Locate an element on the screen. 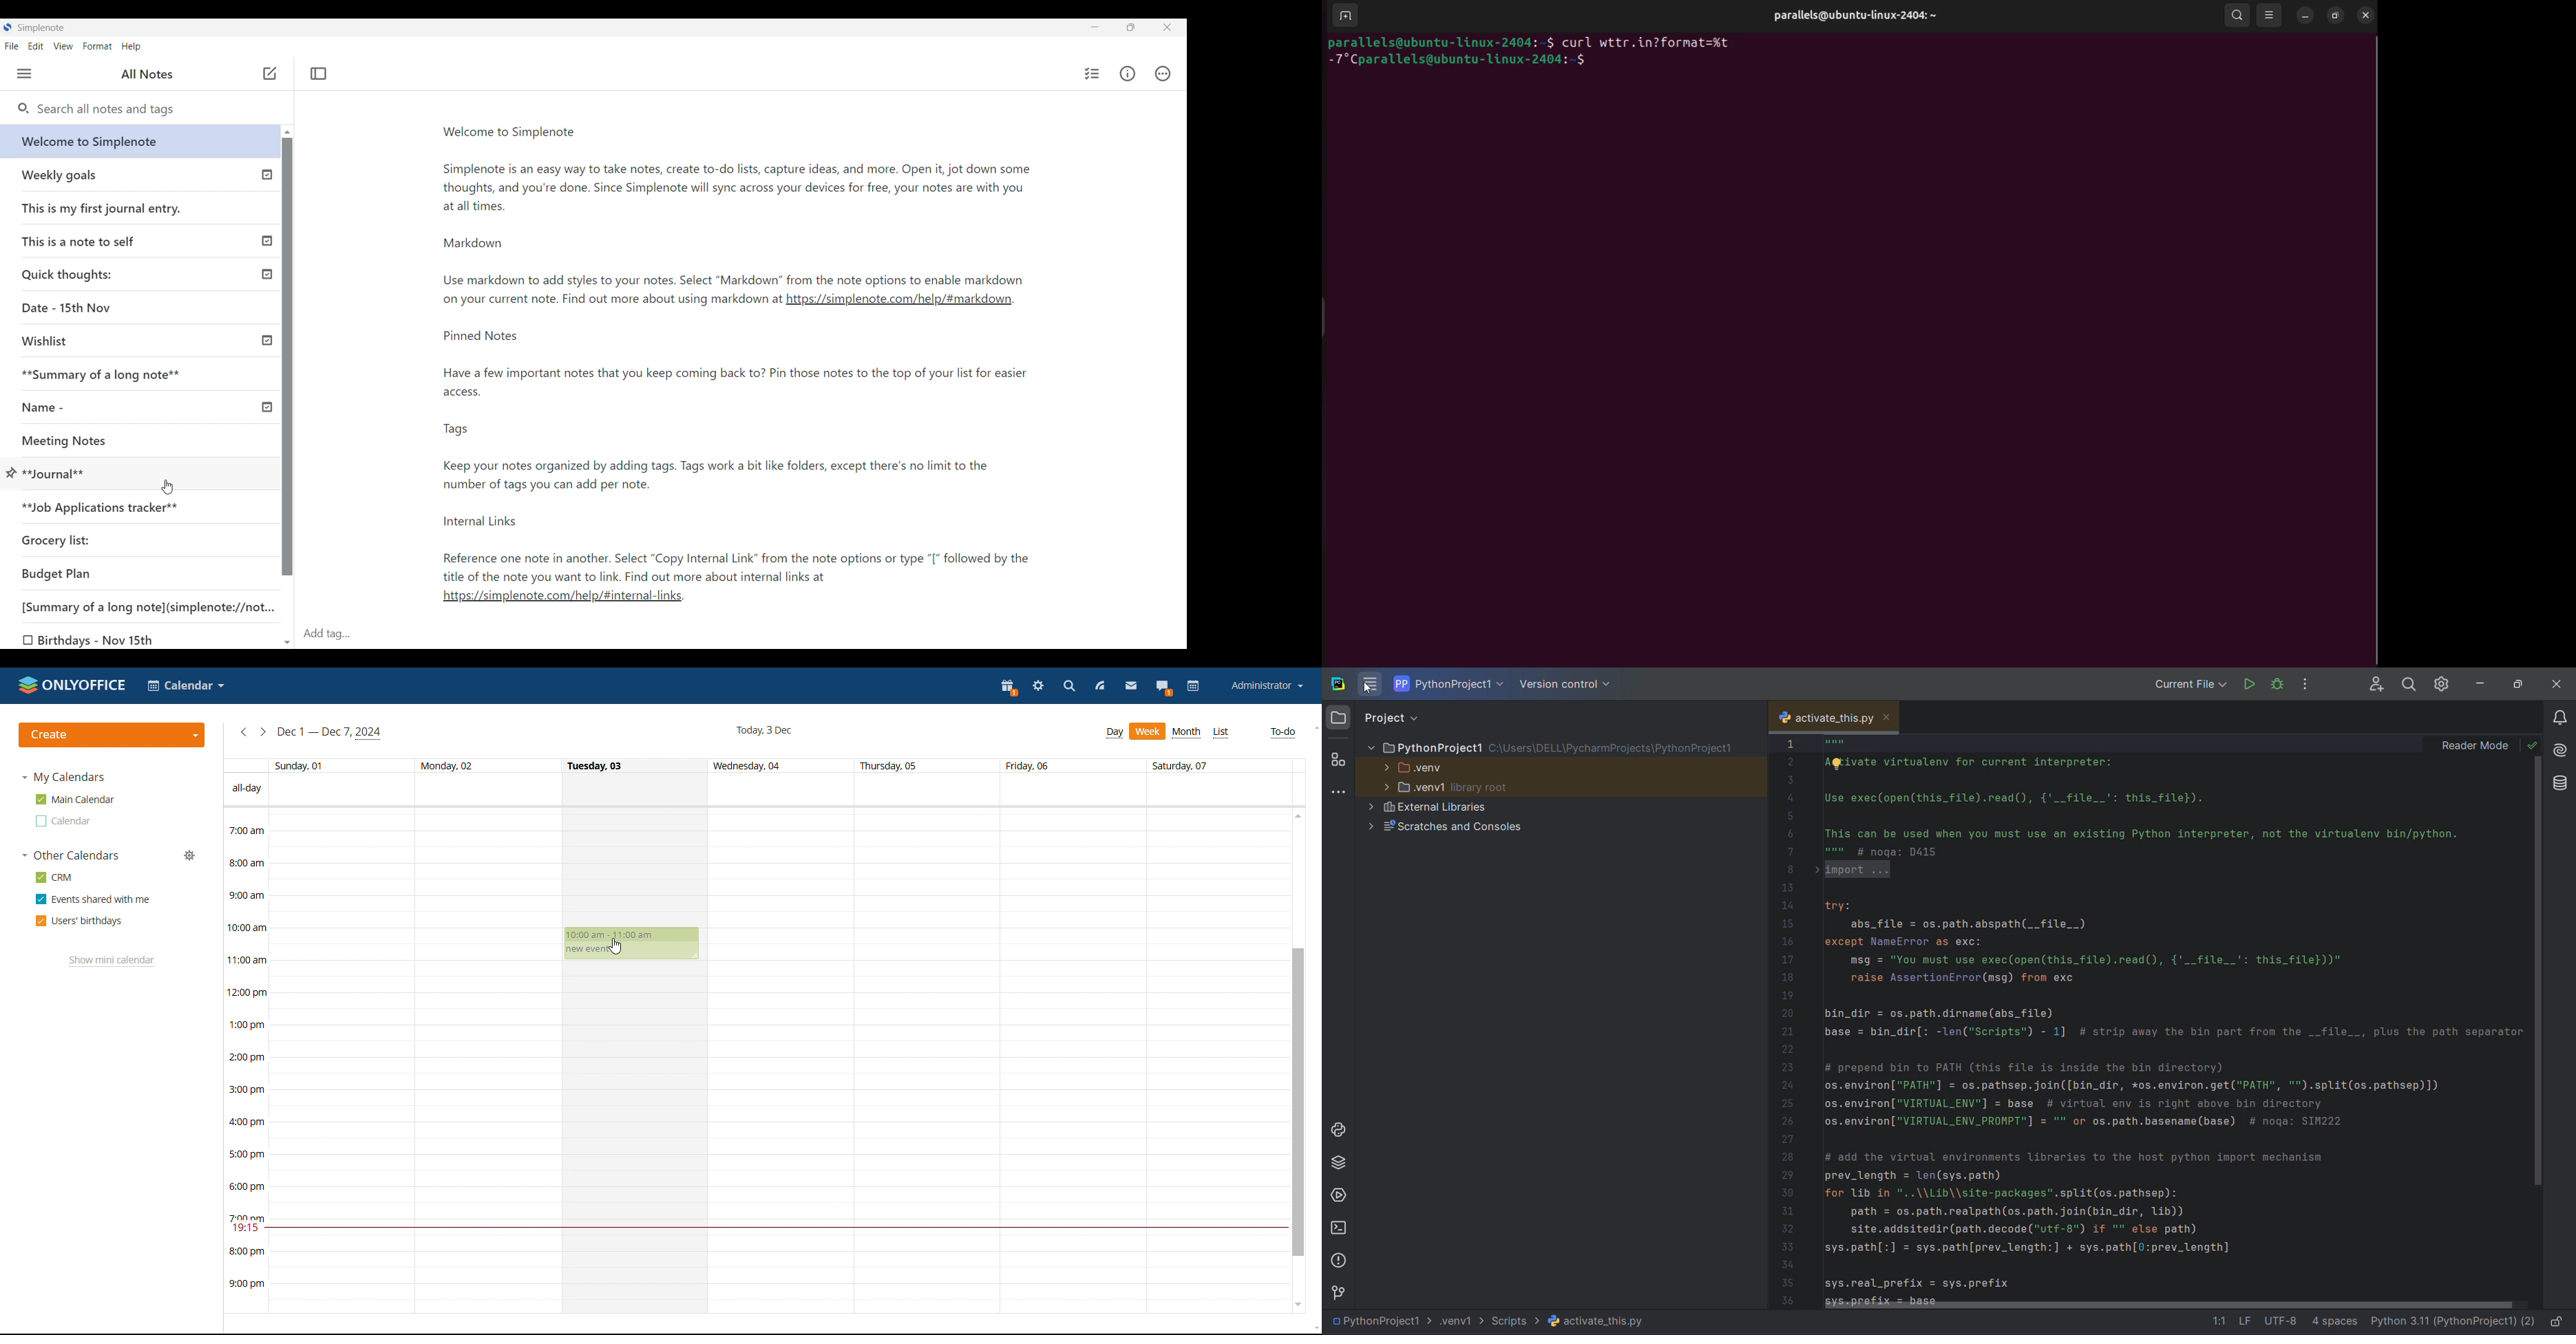 The width and height of the screenshot is (2576, 1344). mail is located at coordinates (1130, 687).